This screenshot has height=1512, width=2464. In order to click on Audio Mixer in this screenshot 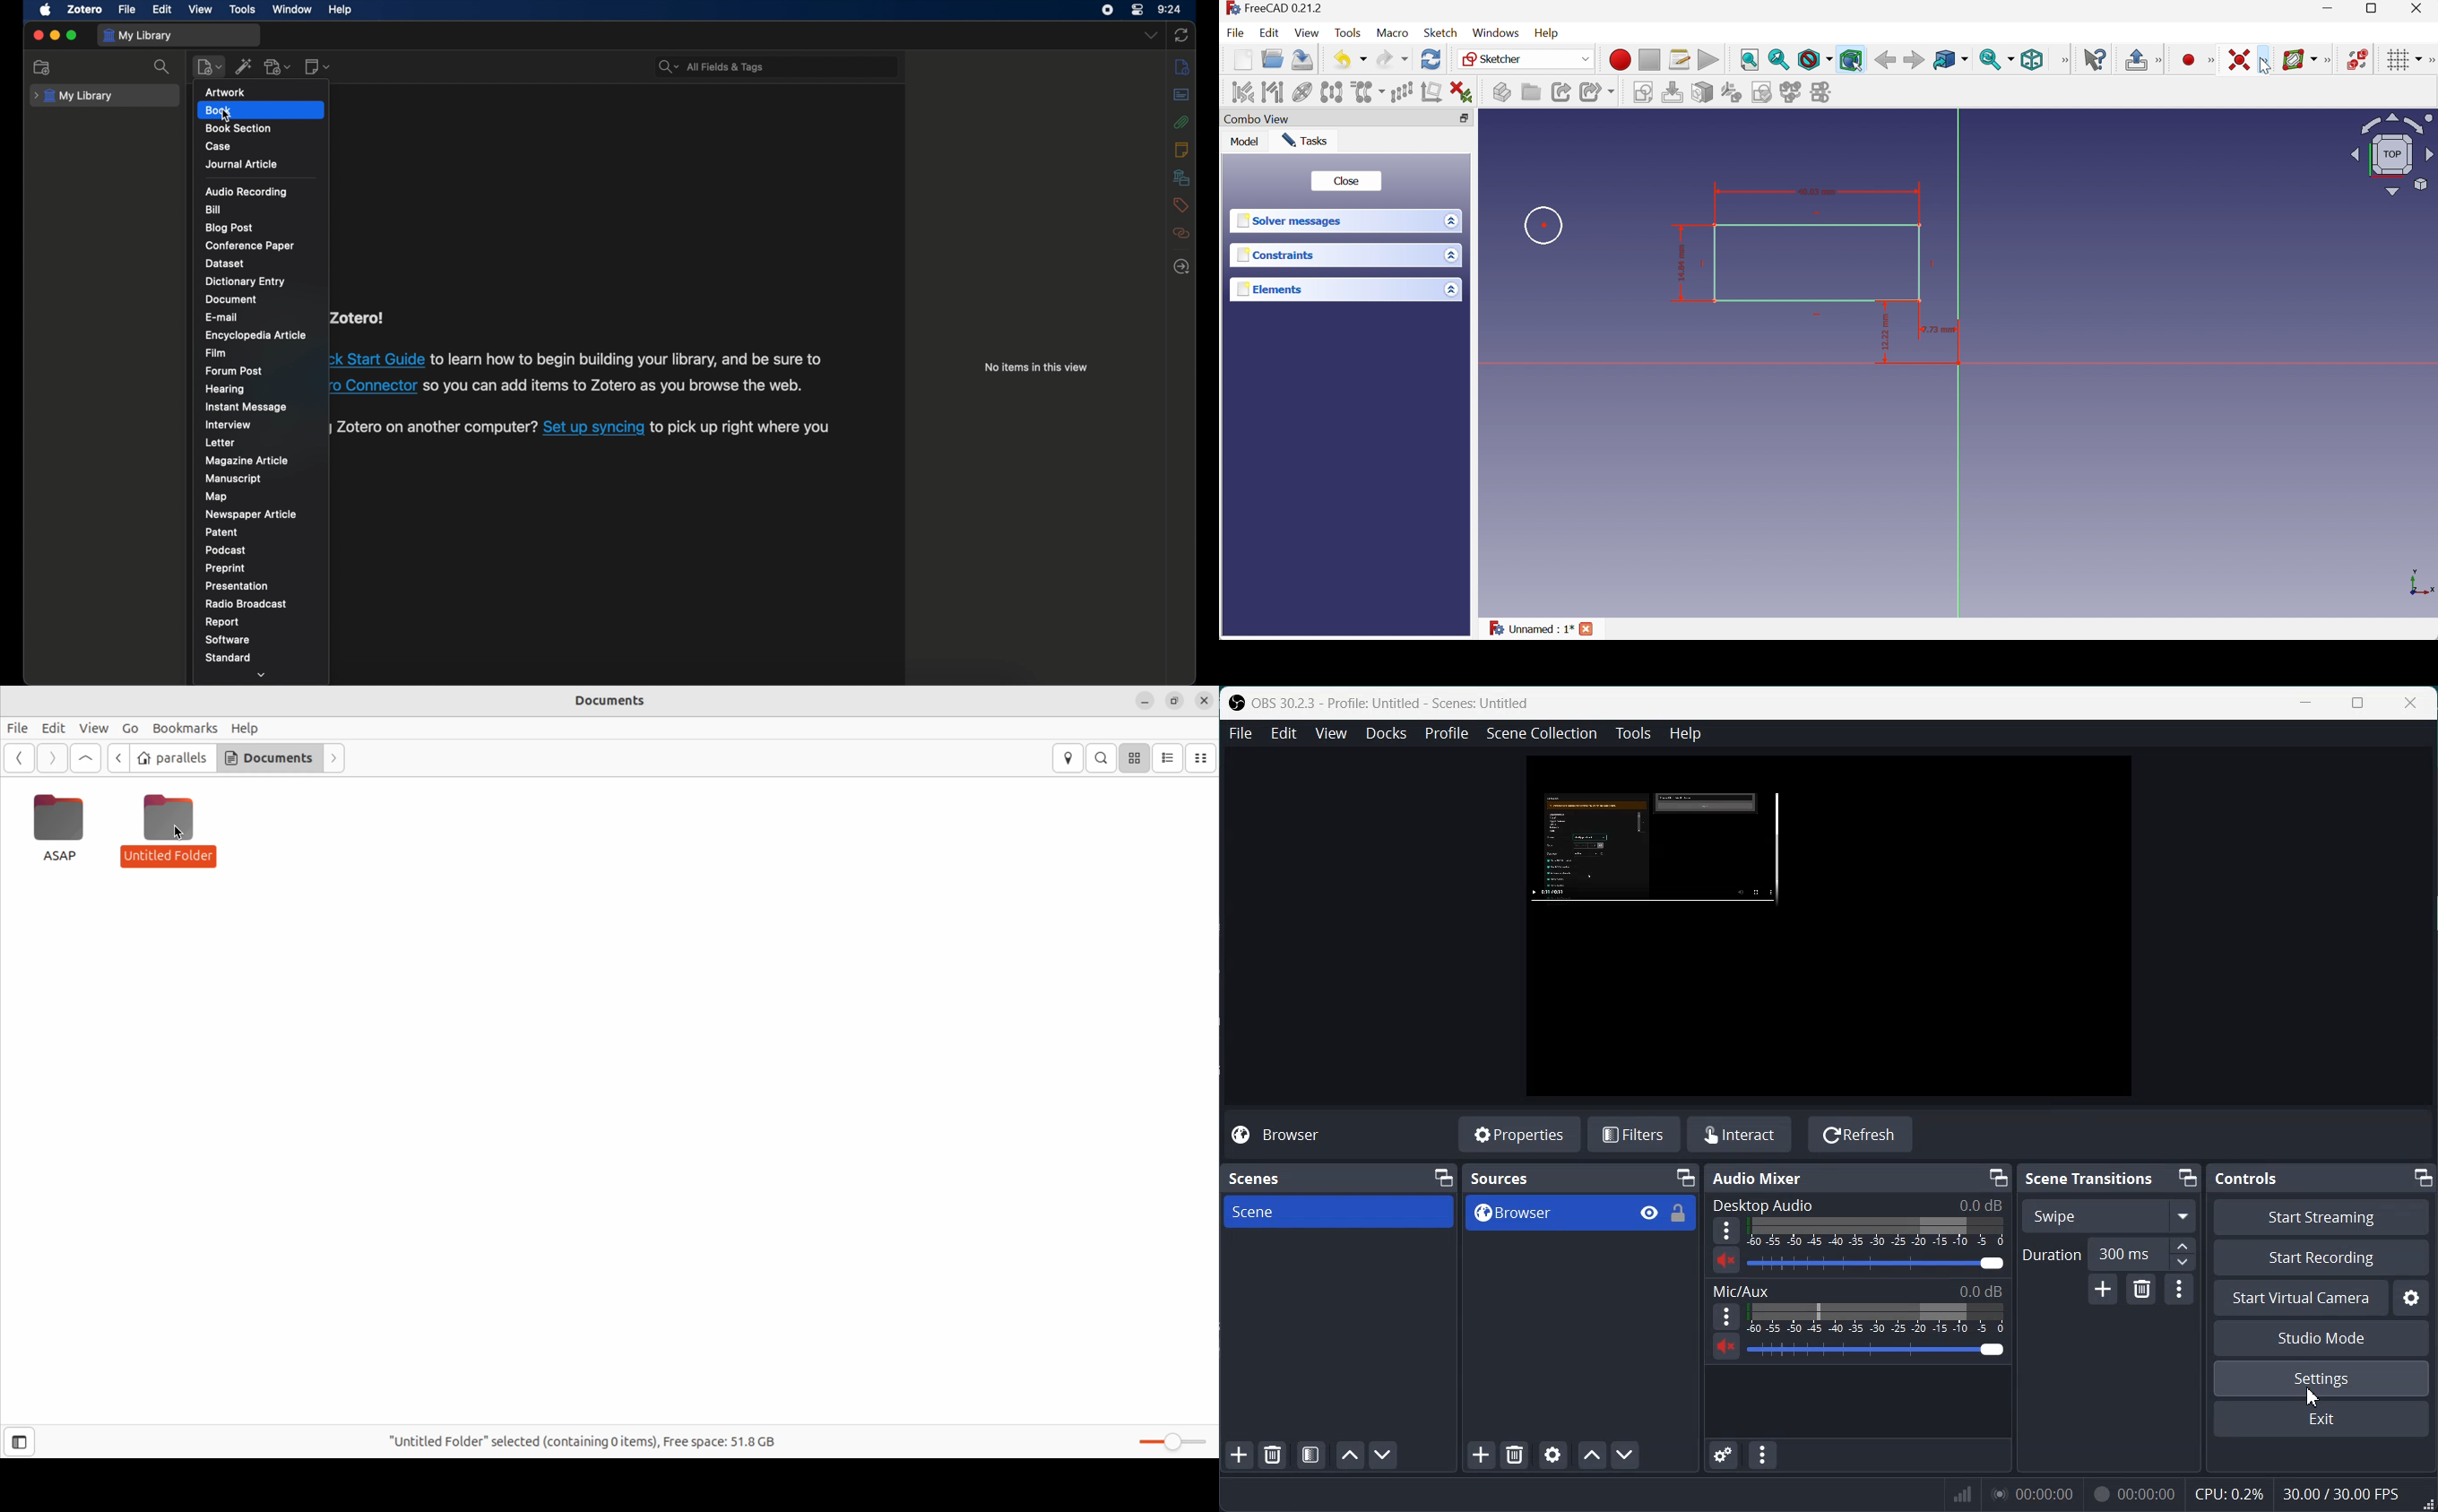, I will do `click(1757, 1178)`.